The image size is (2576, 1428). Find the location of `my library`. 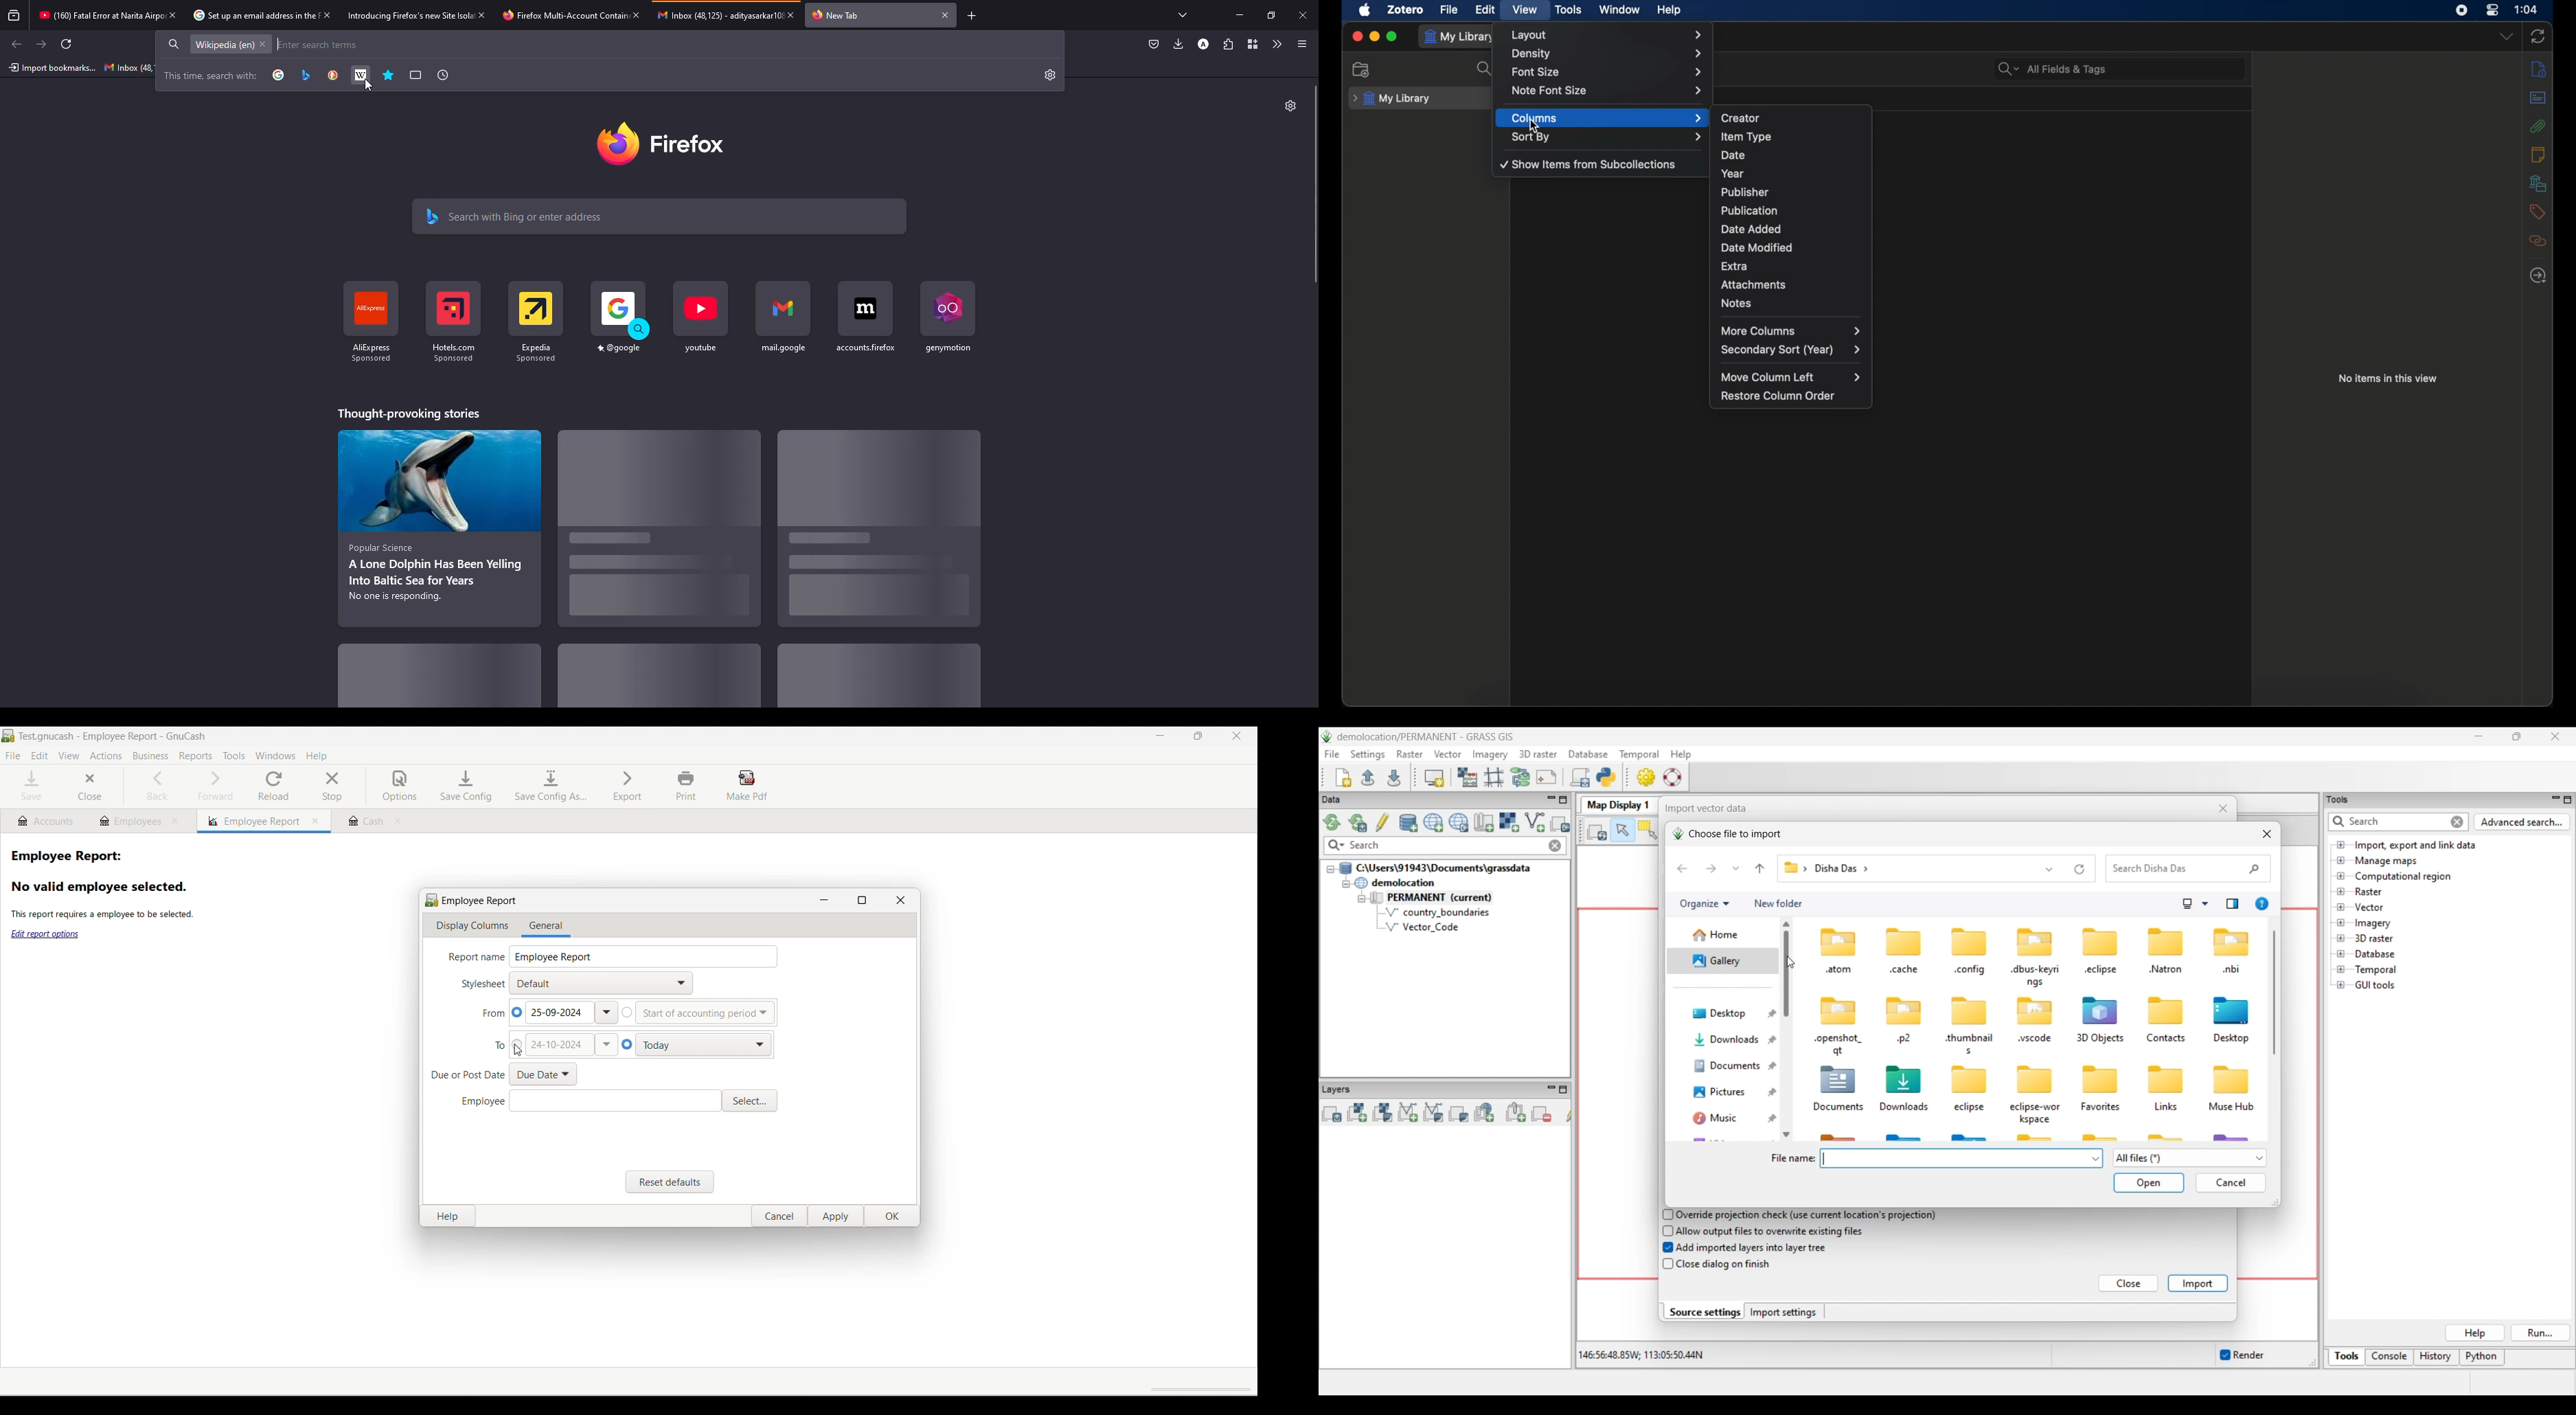

my library is located at coordinates (1461, 37).